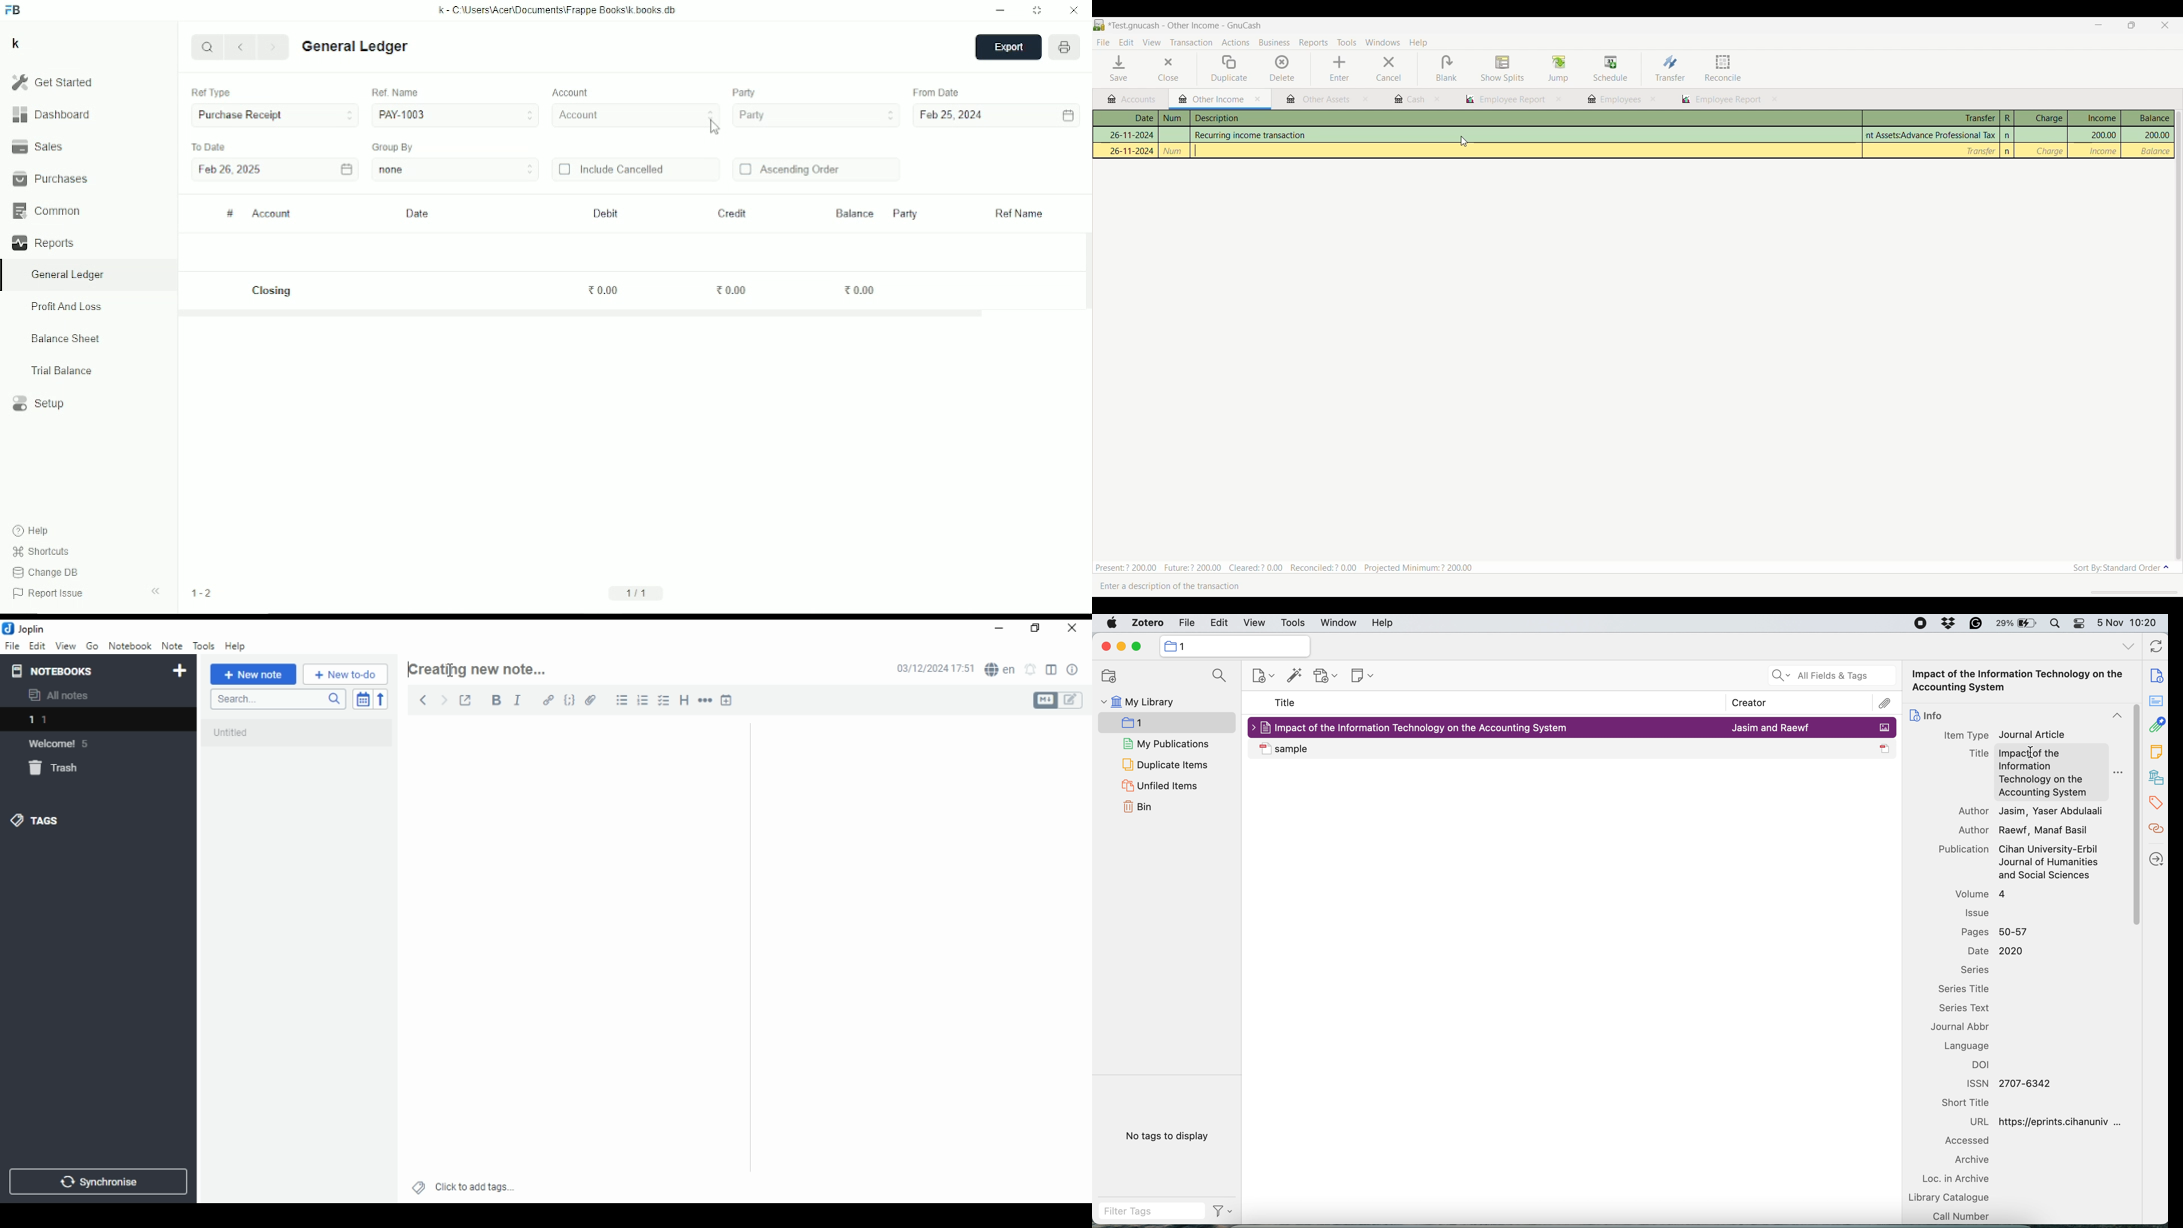 The height and width of the screenshot is (1232, 2184). What do you see at coordinates (1051, 670) in the screenshot?
I see `toggle editor layout` at bounding box center [1051, 670].